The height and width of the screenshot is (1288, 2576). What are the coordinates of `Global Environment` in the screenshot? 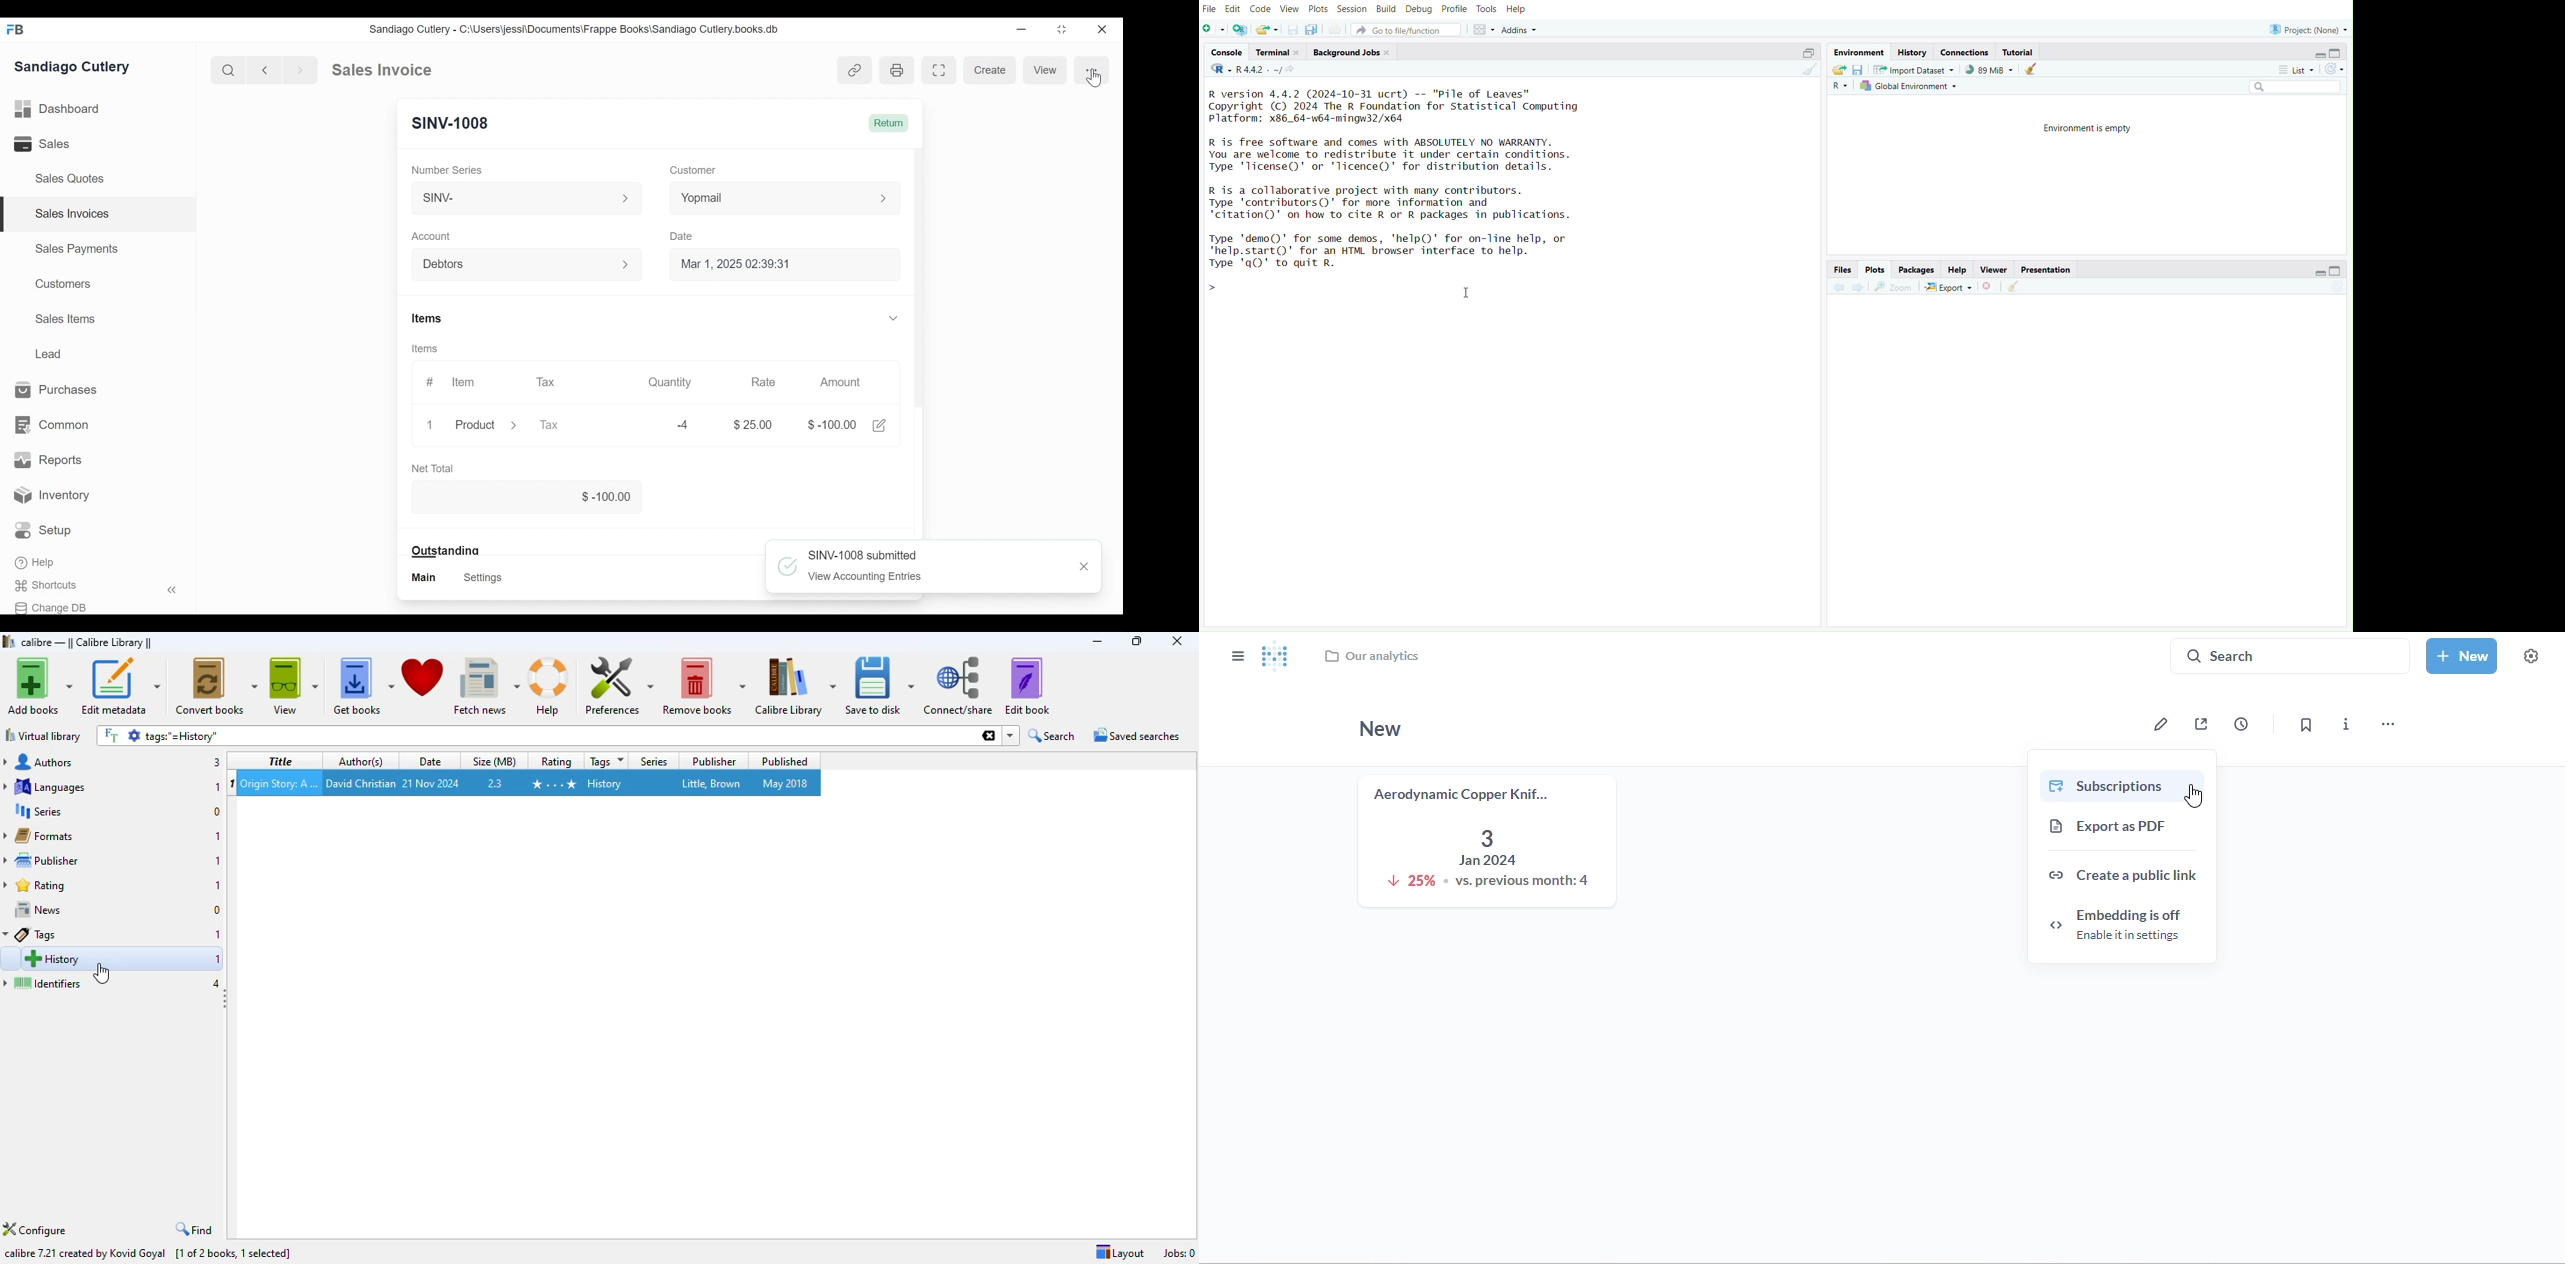 It's located at (1911, 86).